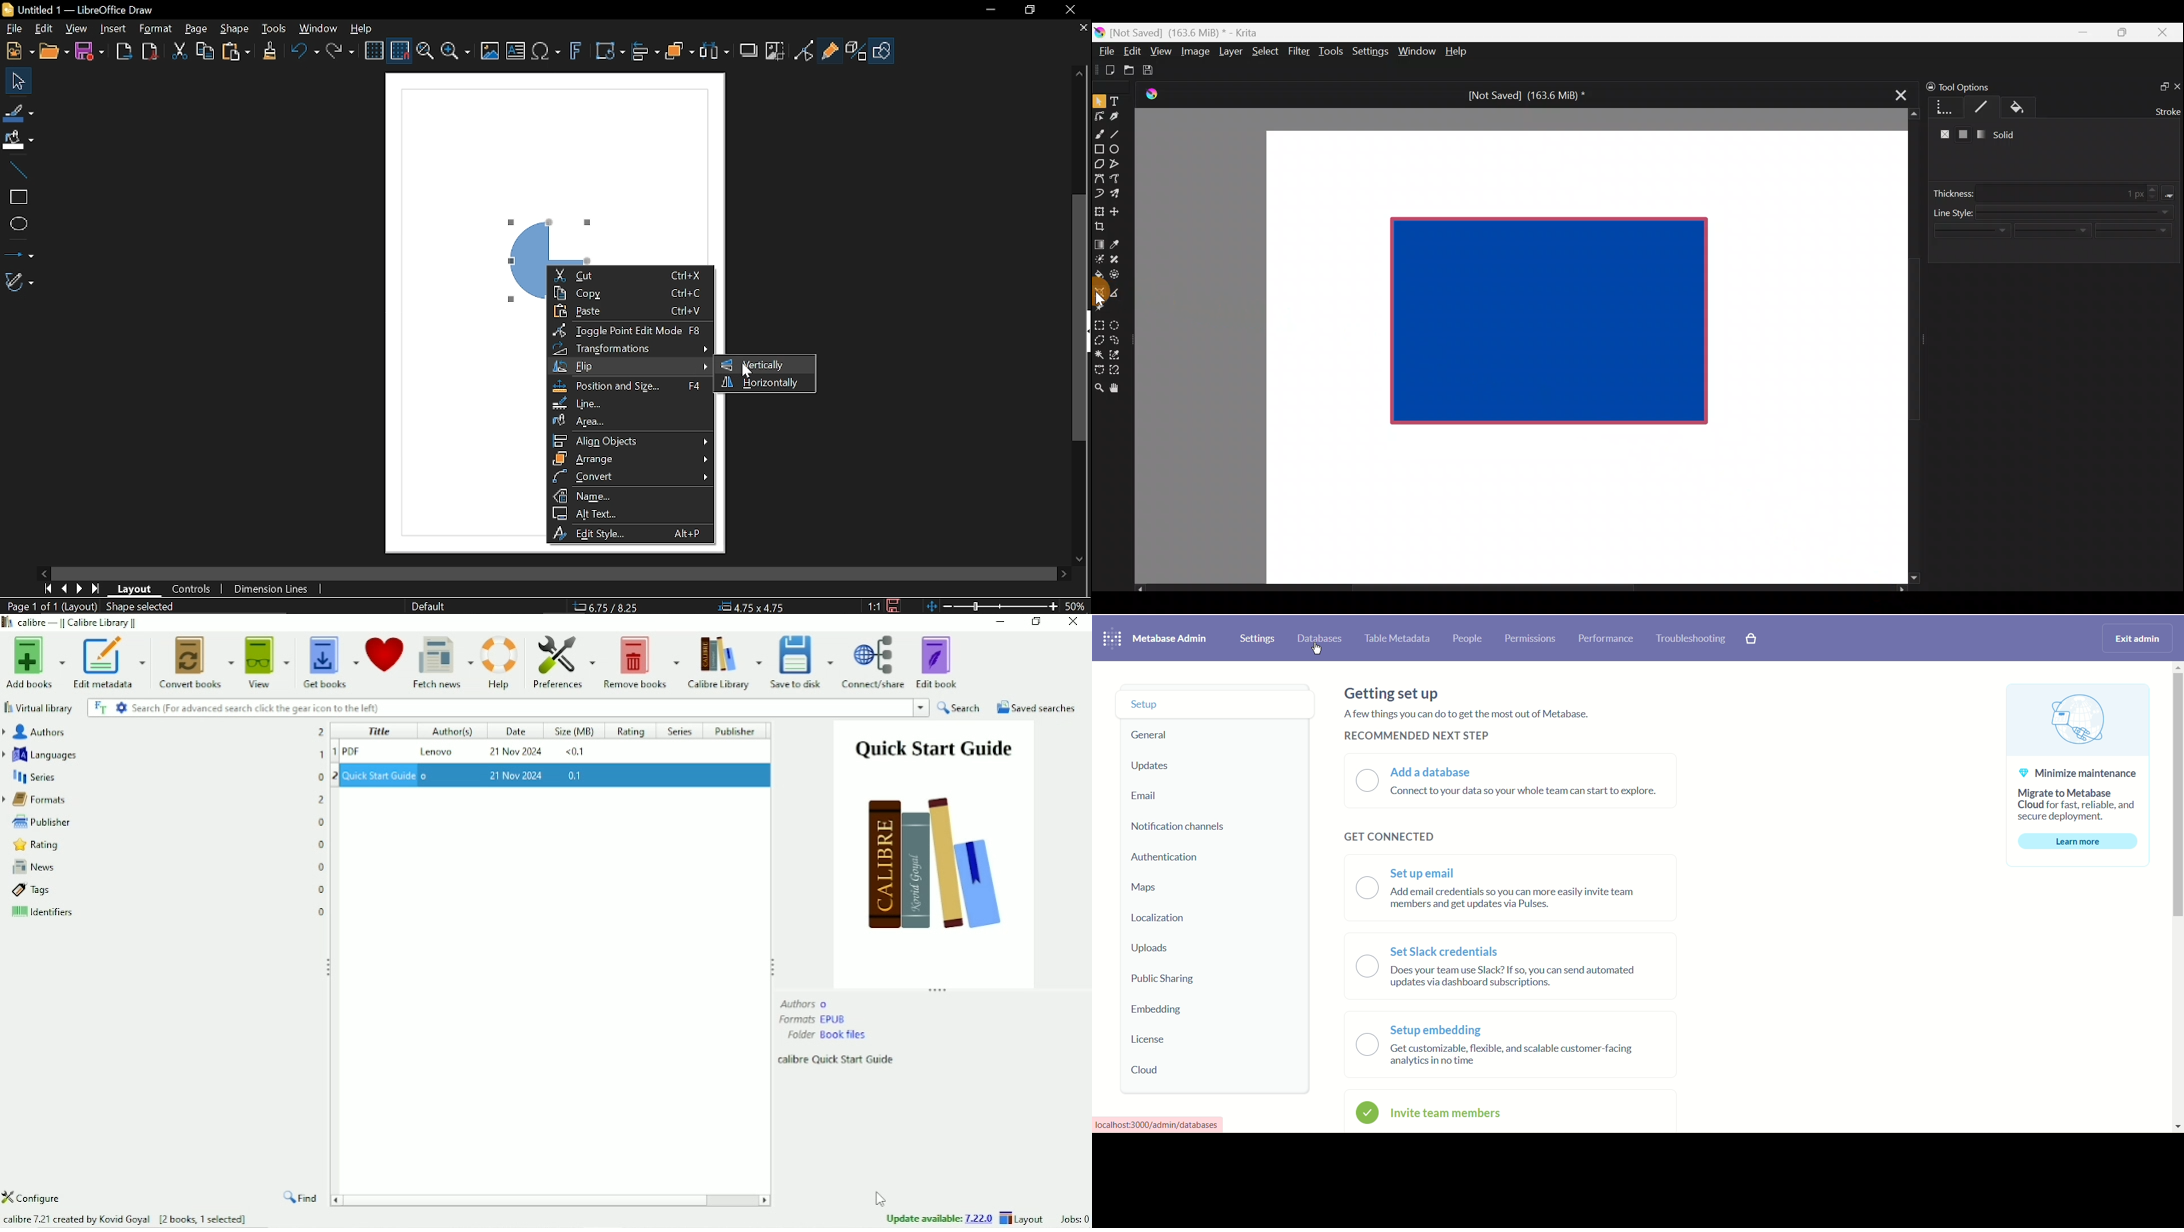  I want to click on Close tab, so click(1083, 28).